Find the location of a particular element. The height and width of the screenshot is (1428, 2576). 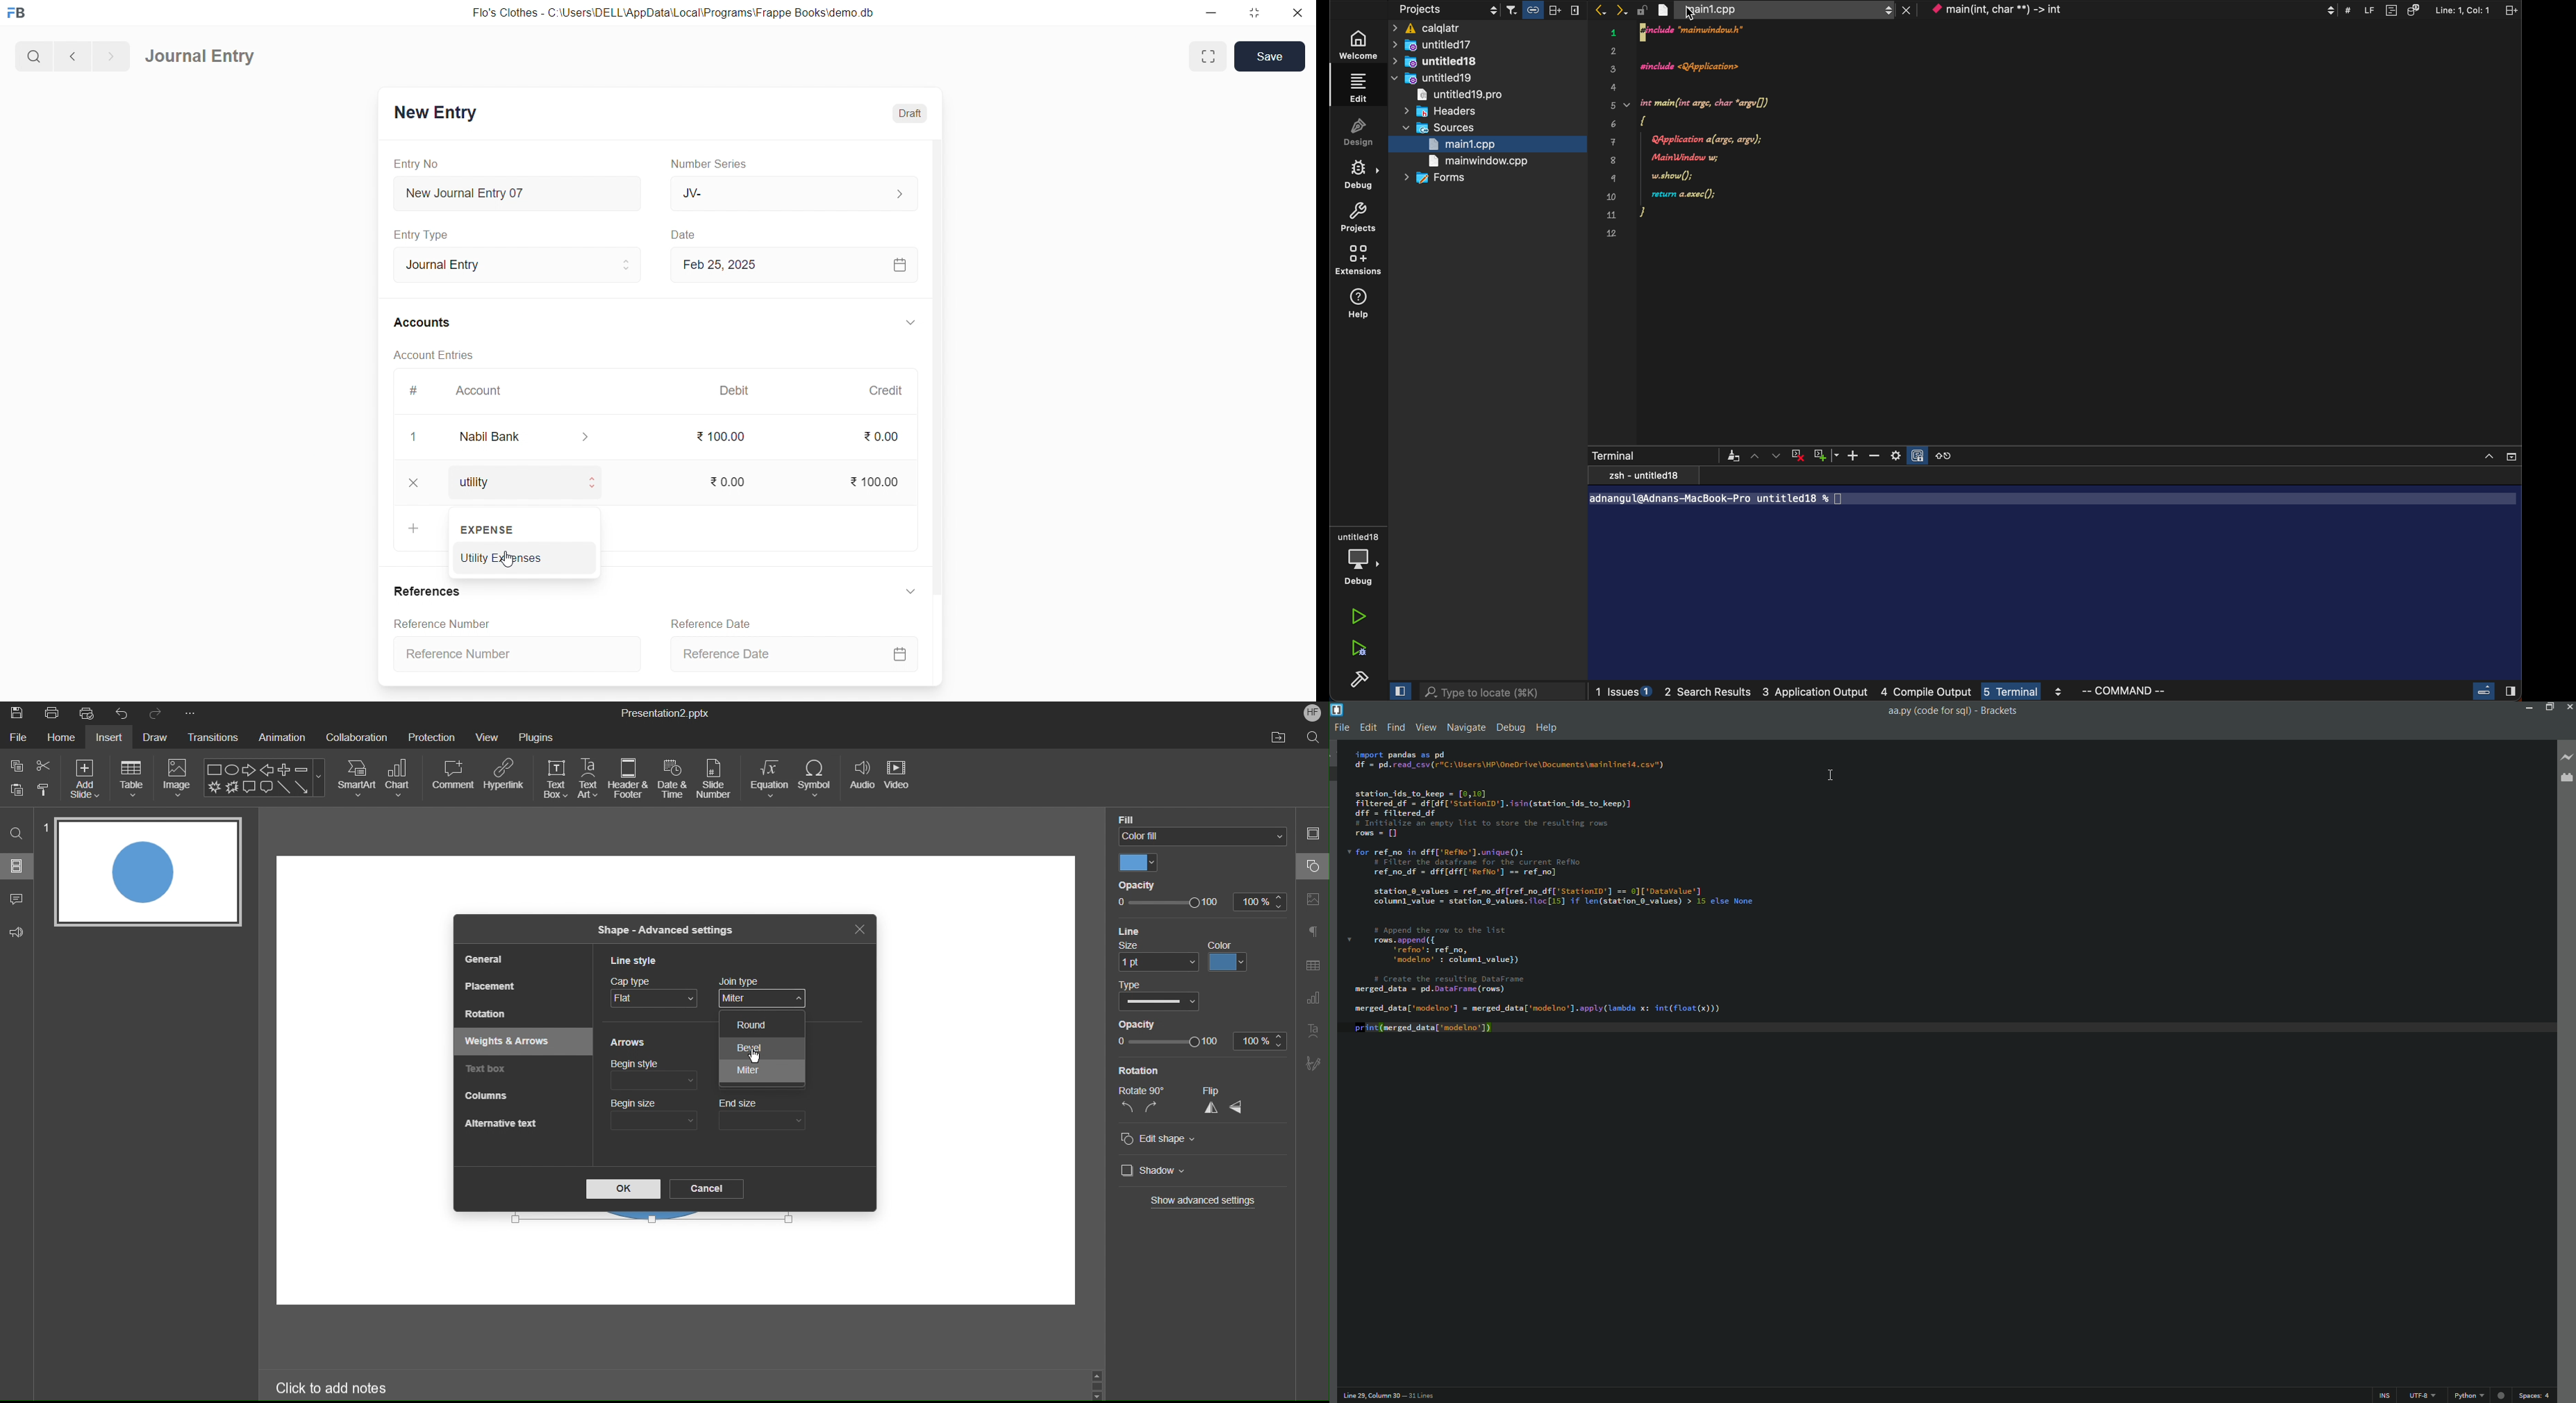

workspace is located at coordinates (976, 1053).